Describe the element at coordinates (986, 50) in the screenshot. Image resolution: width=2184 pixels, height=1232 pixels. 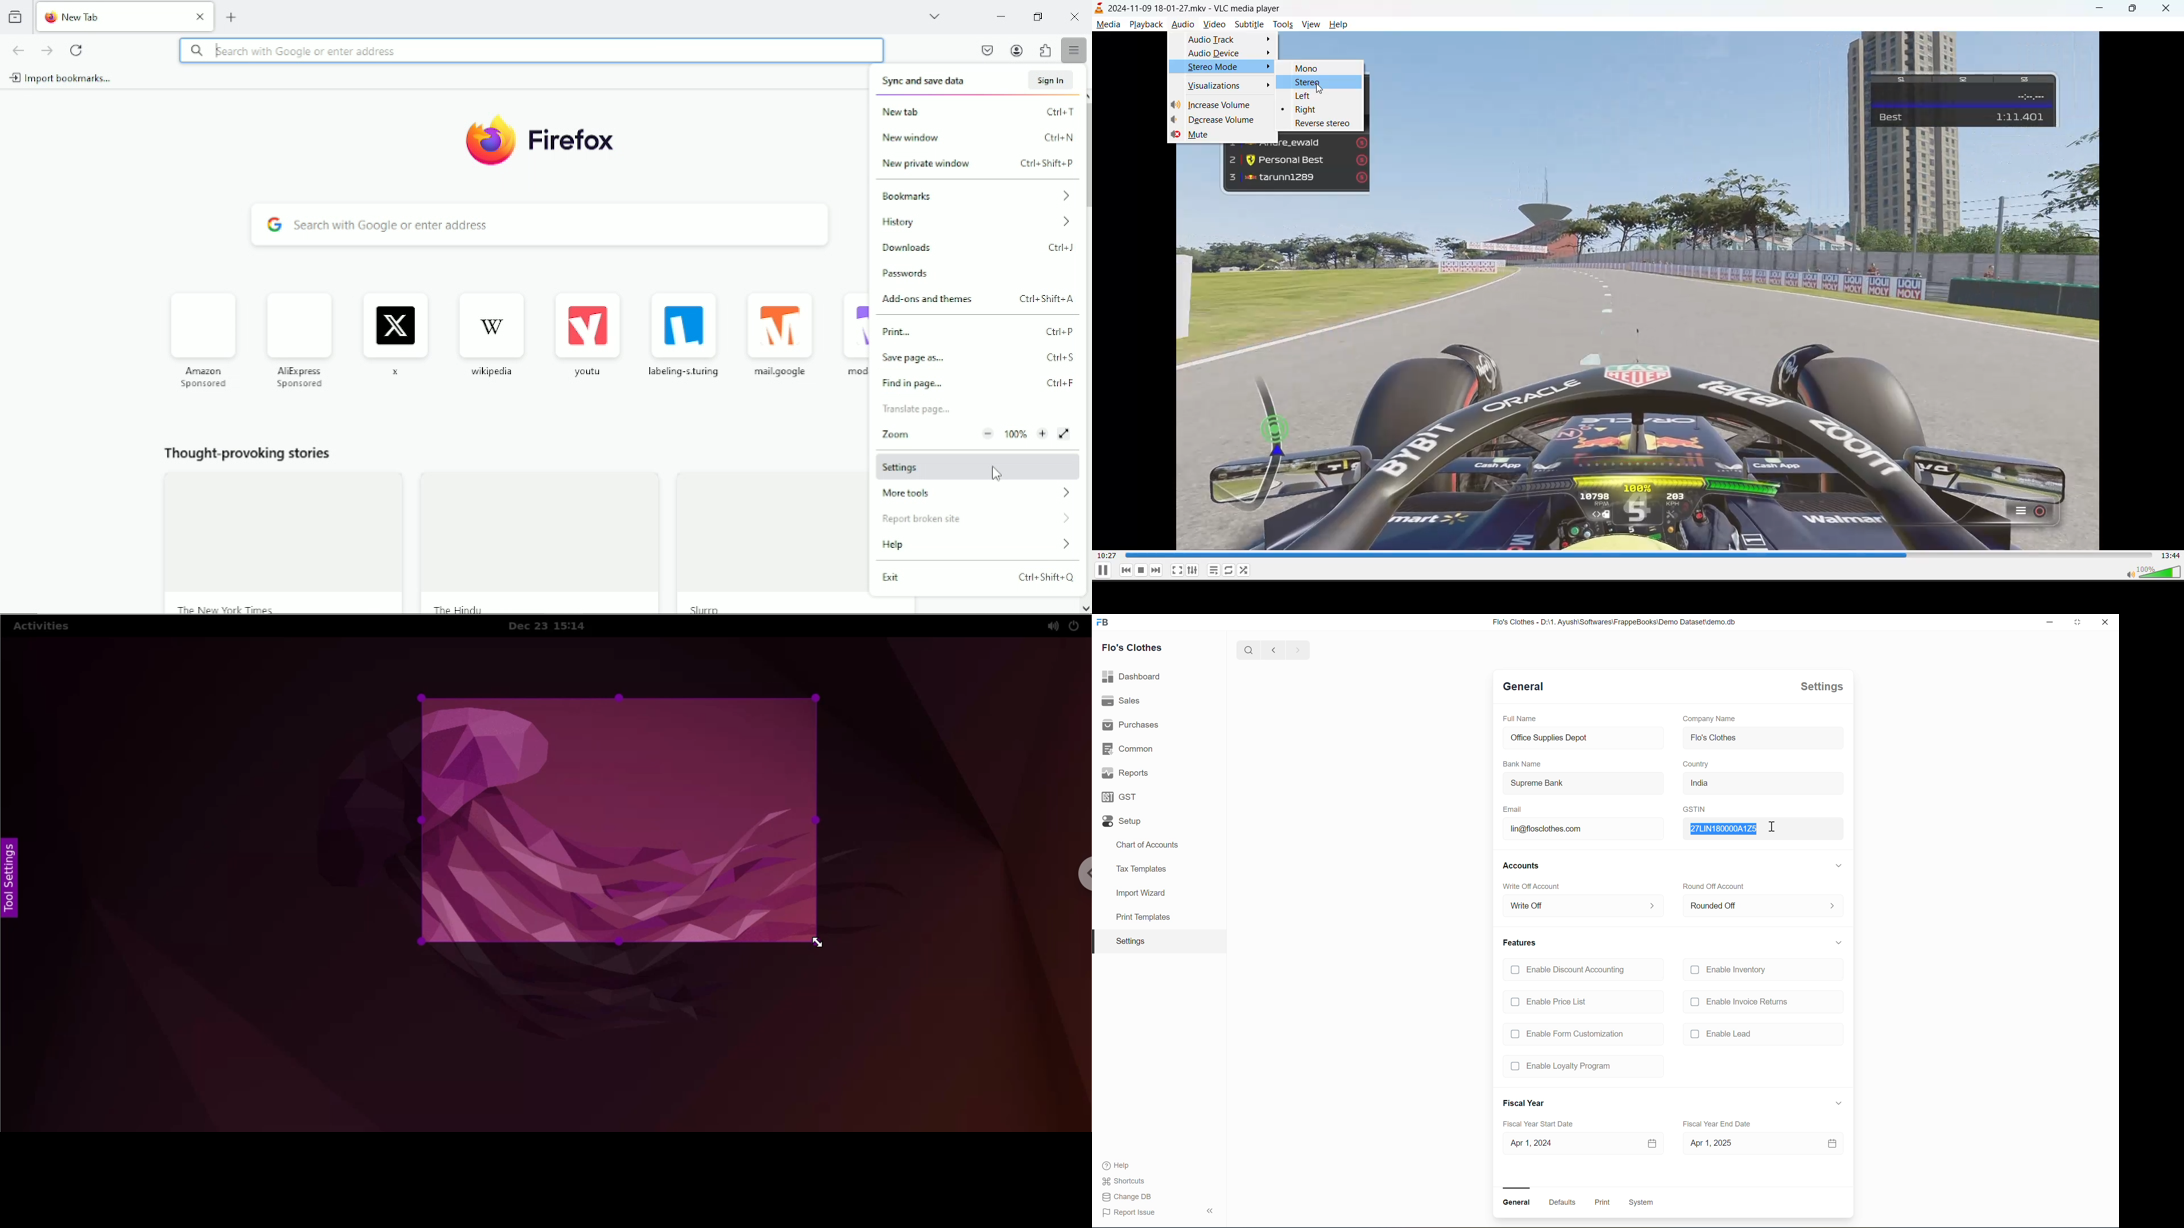
I see `save to pocket` at that location.